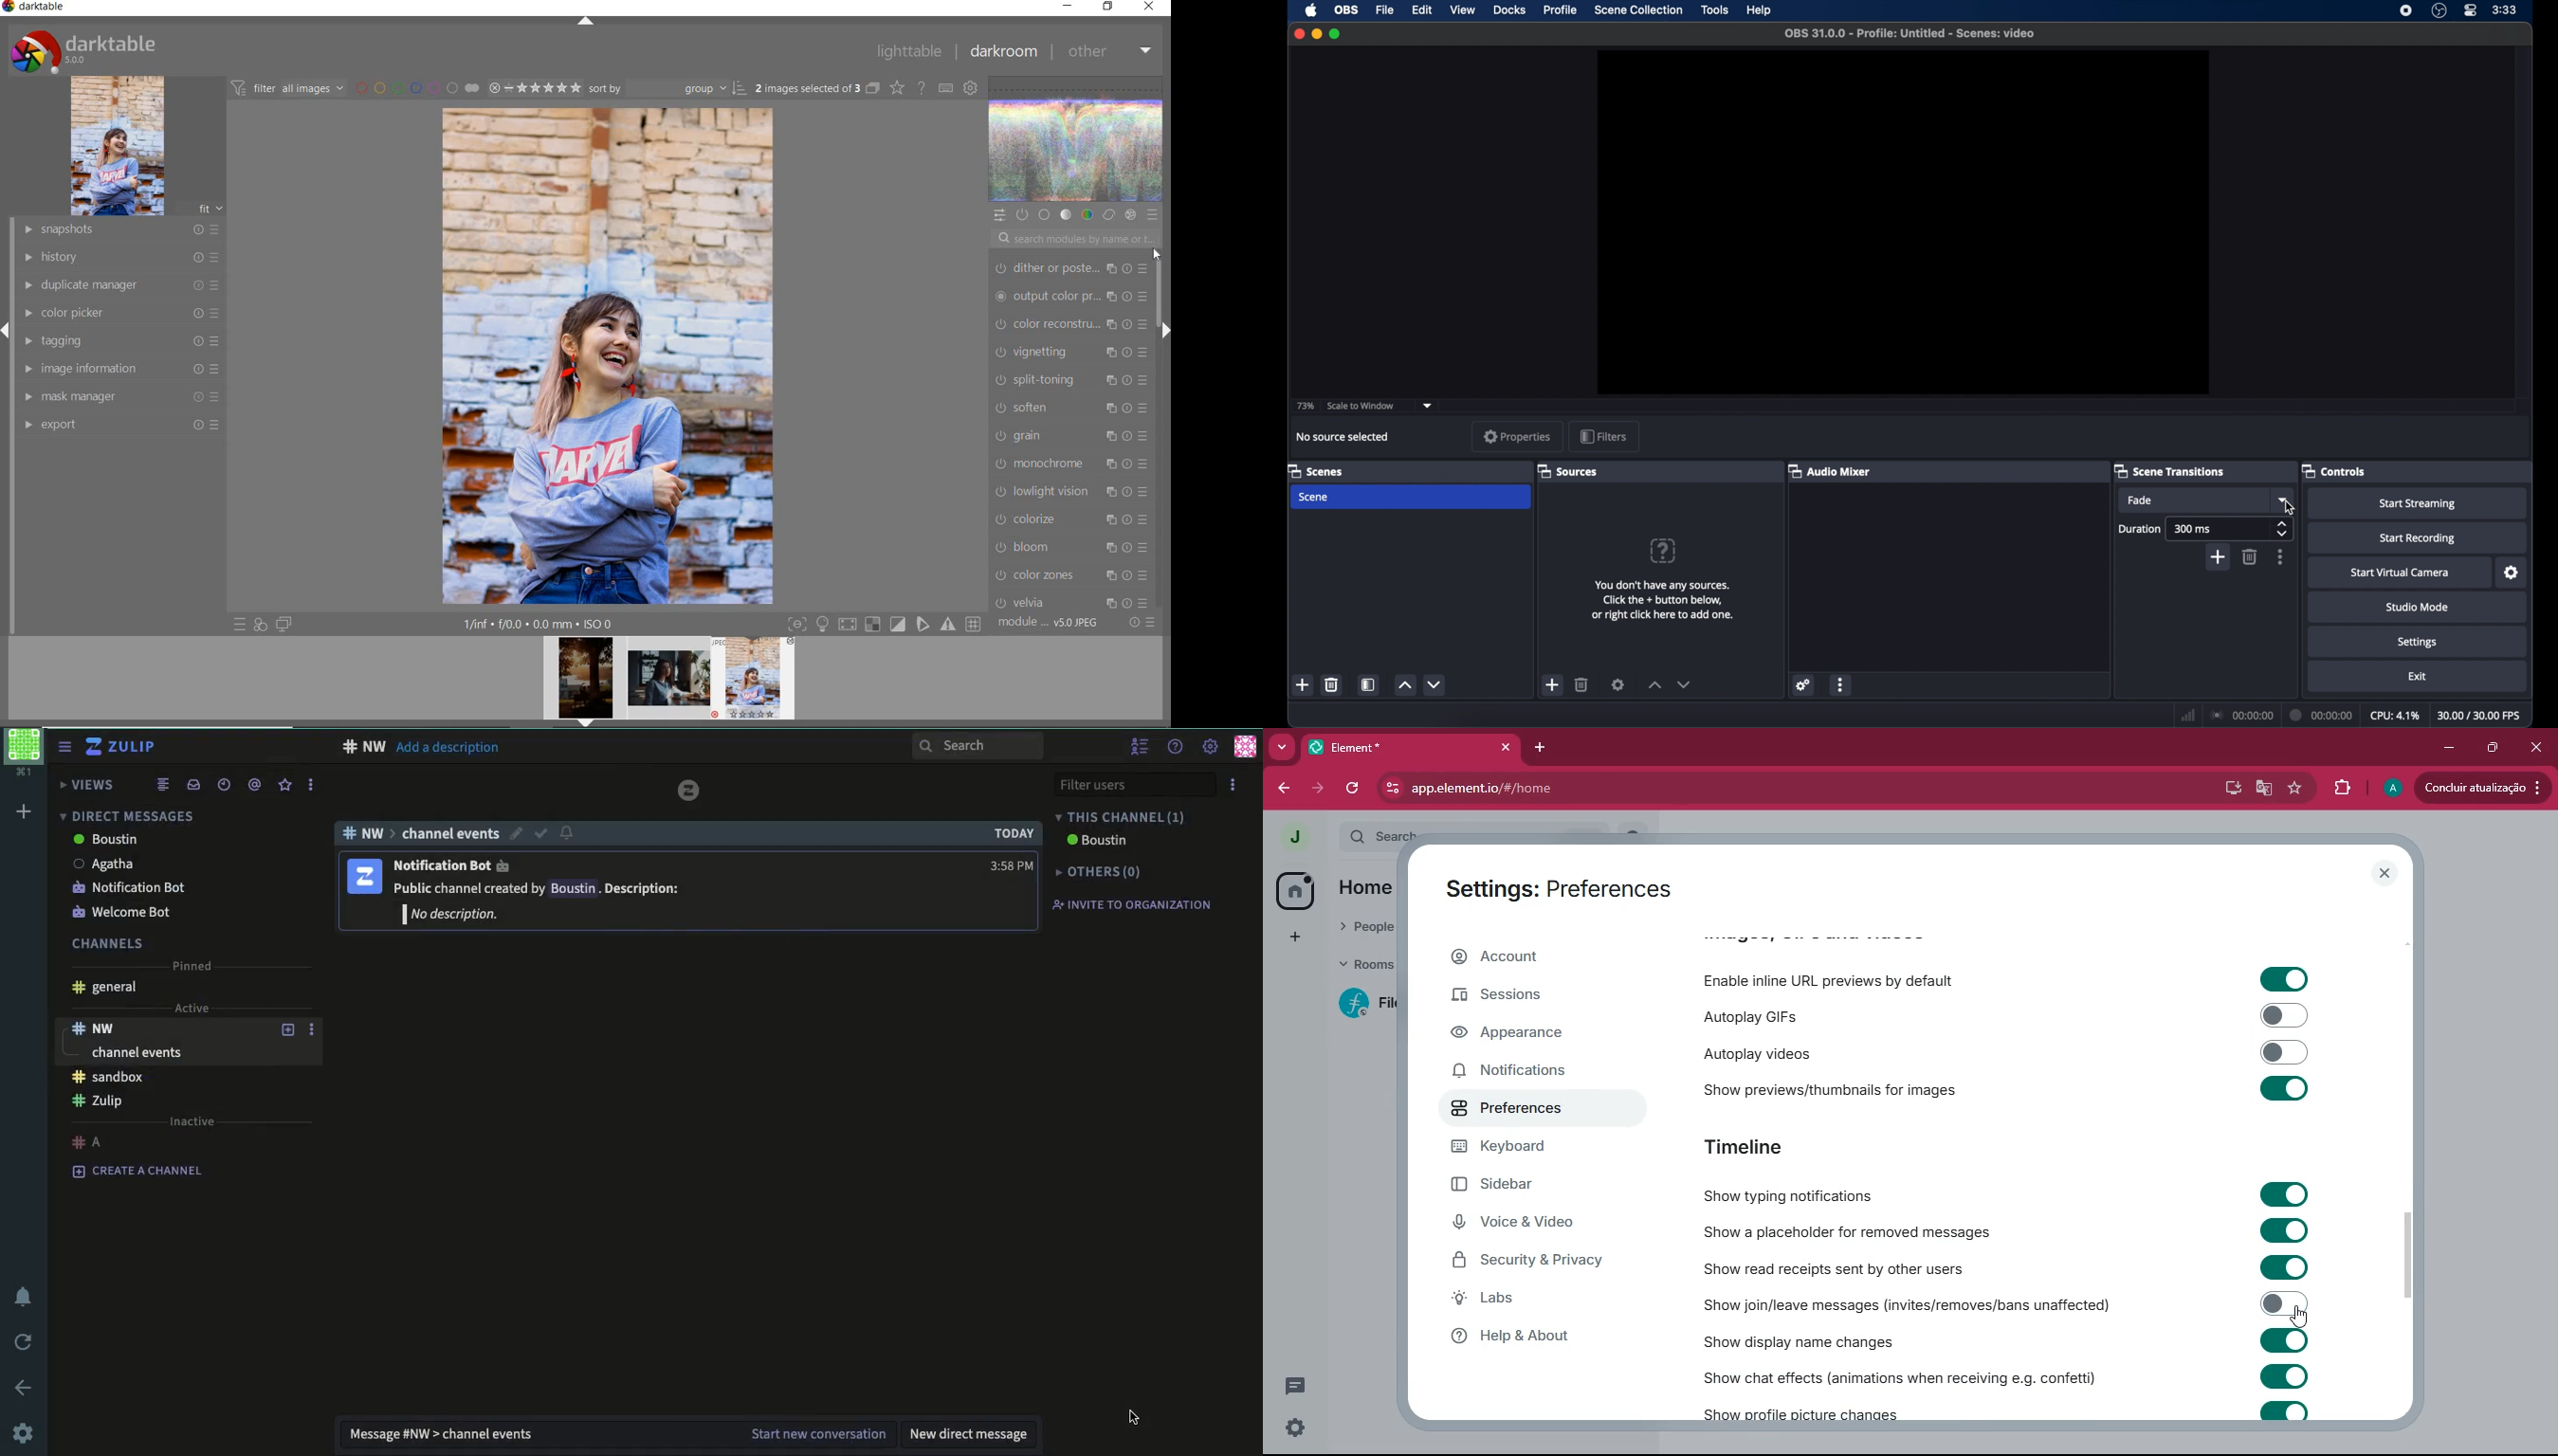 The image size is (2576, 1456). Describe the element at coordinates (1067, 215) in the screenshot. I see `tone` at that location.